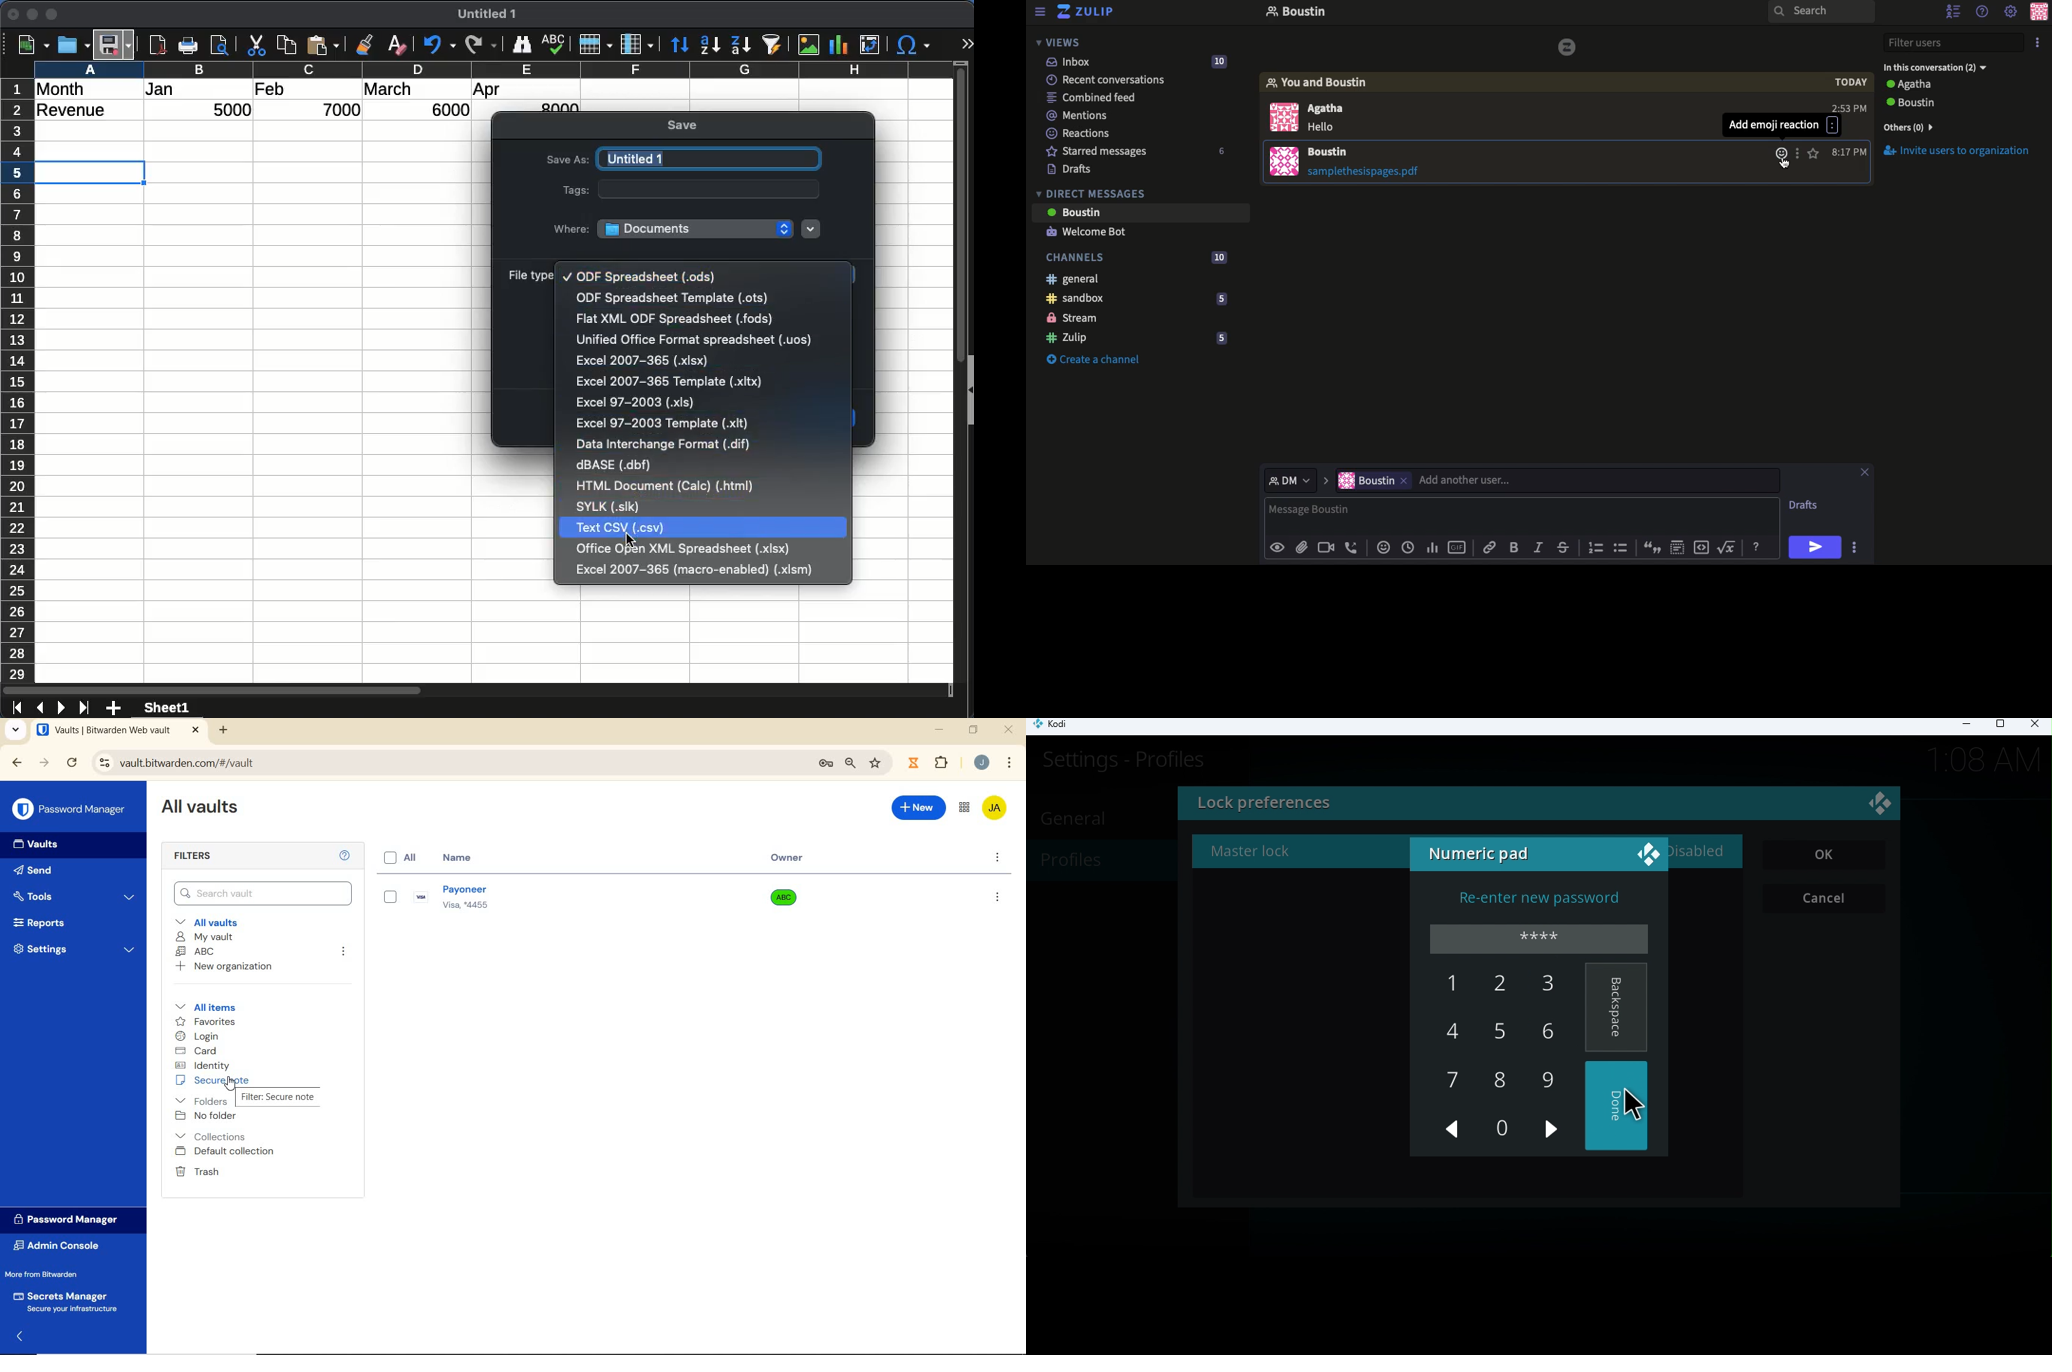  Describe the element at coordinates (118, 730) in the screenshot. I see `open tab` at that location.